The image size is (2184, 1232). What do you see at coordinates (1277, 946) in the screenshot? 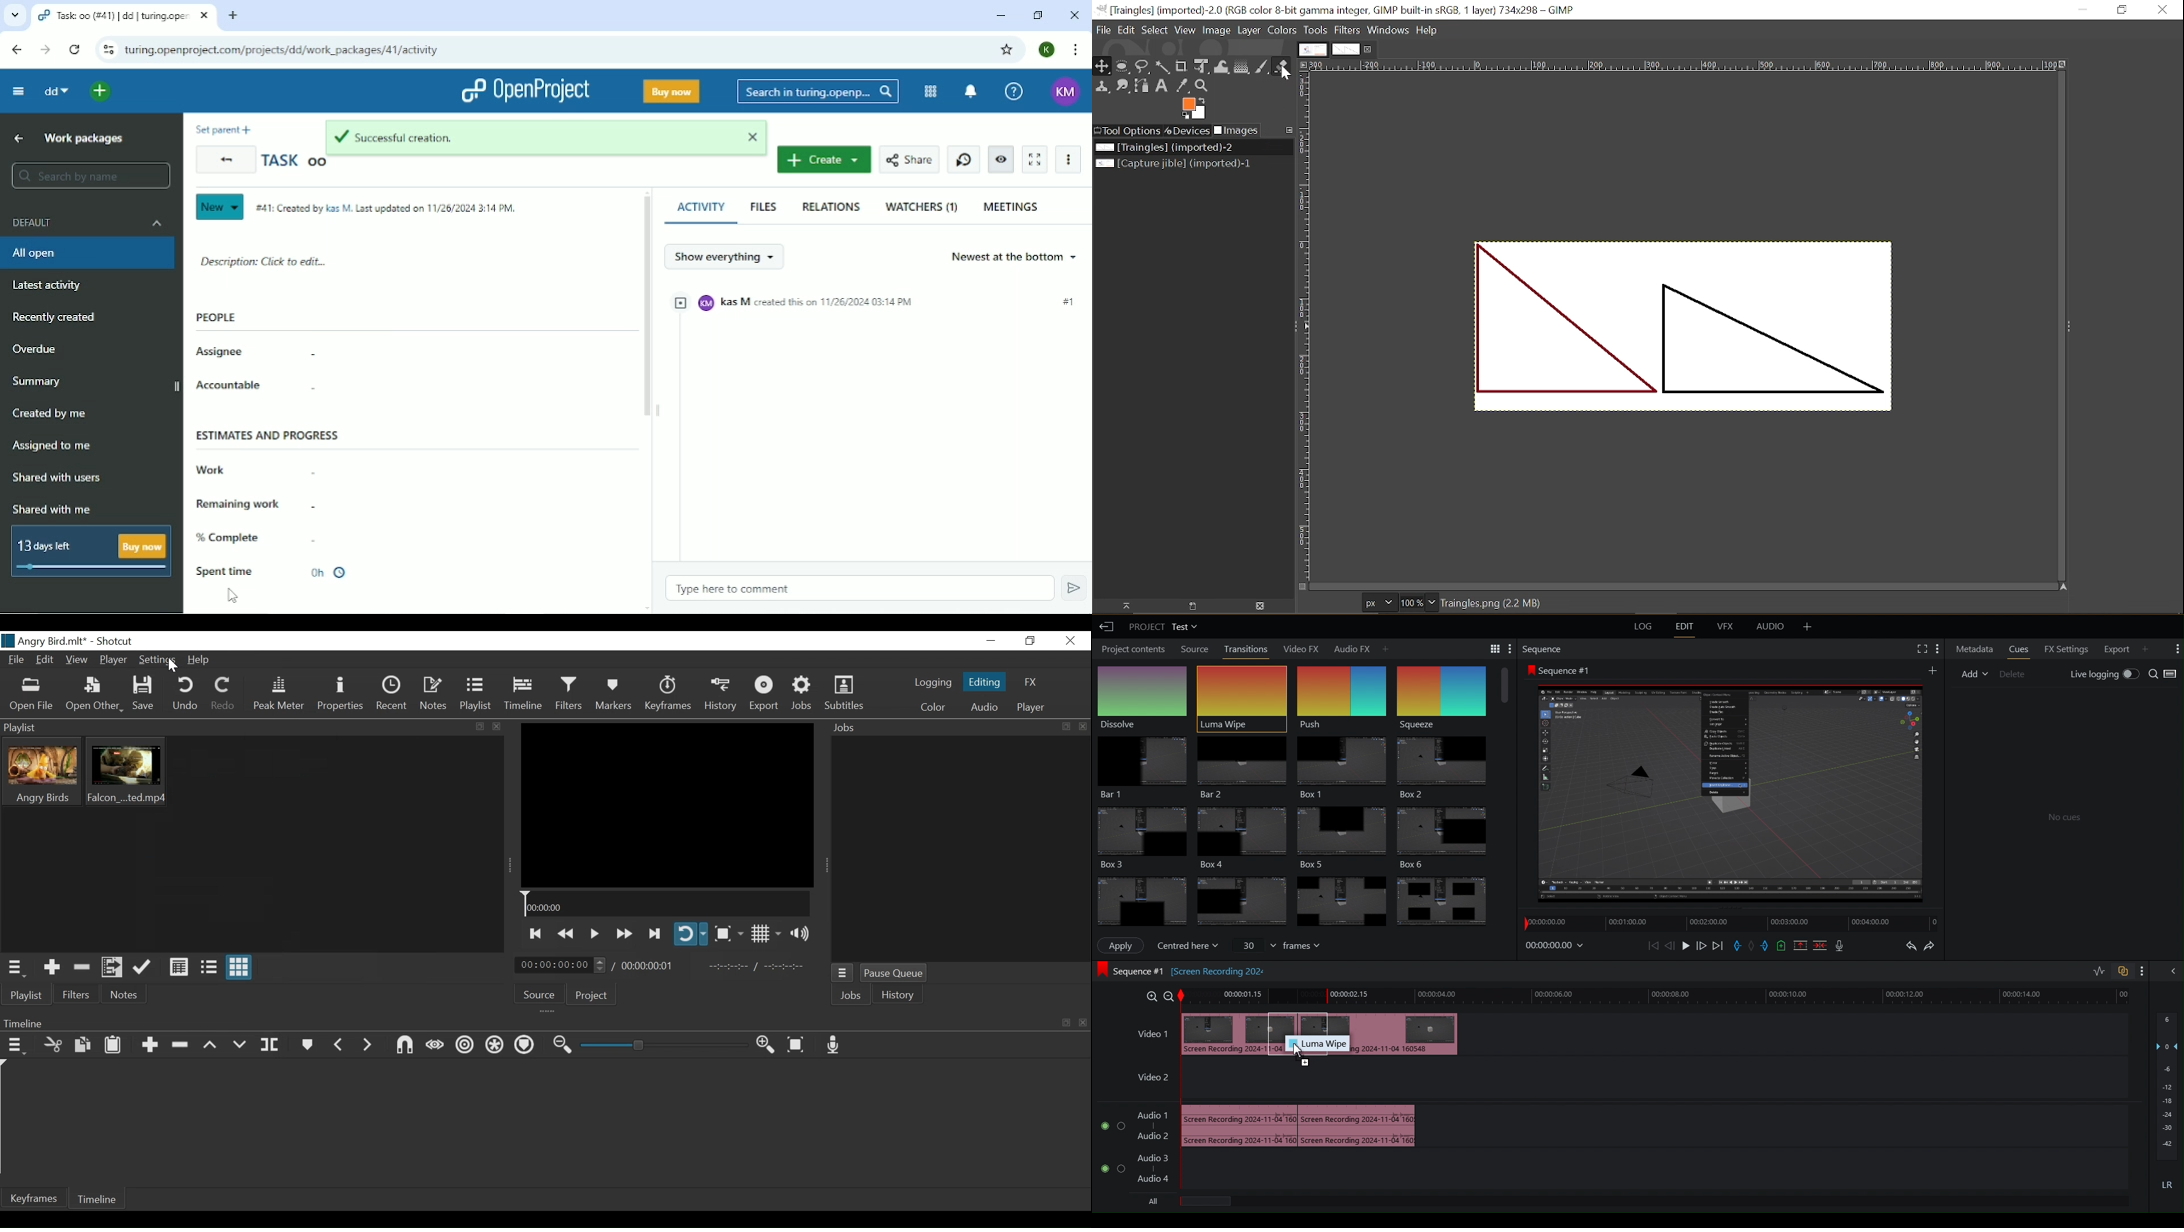
I see `frames` at bounding box center [1277, 946].